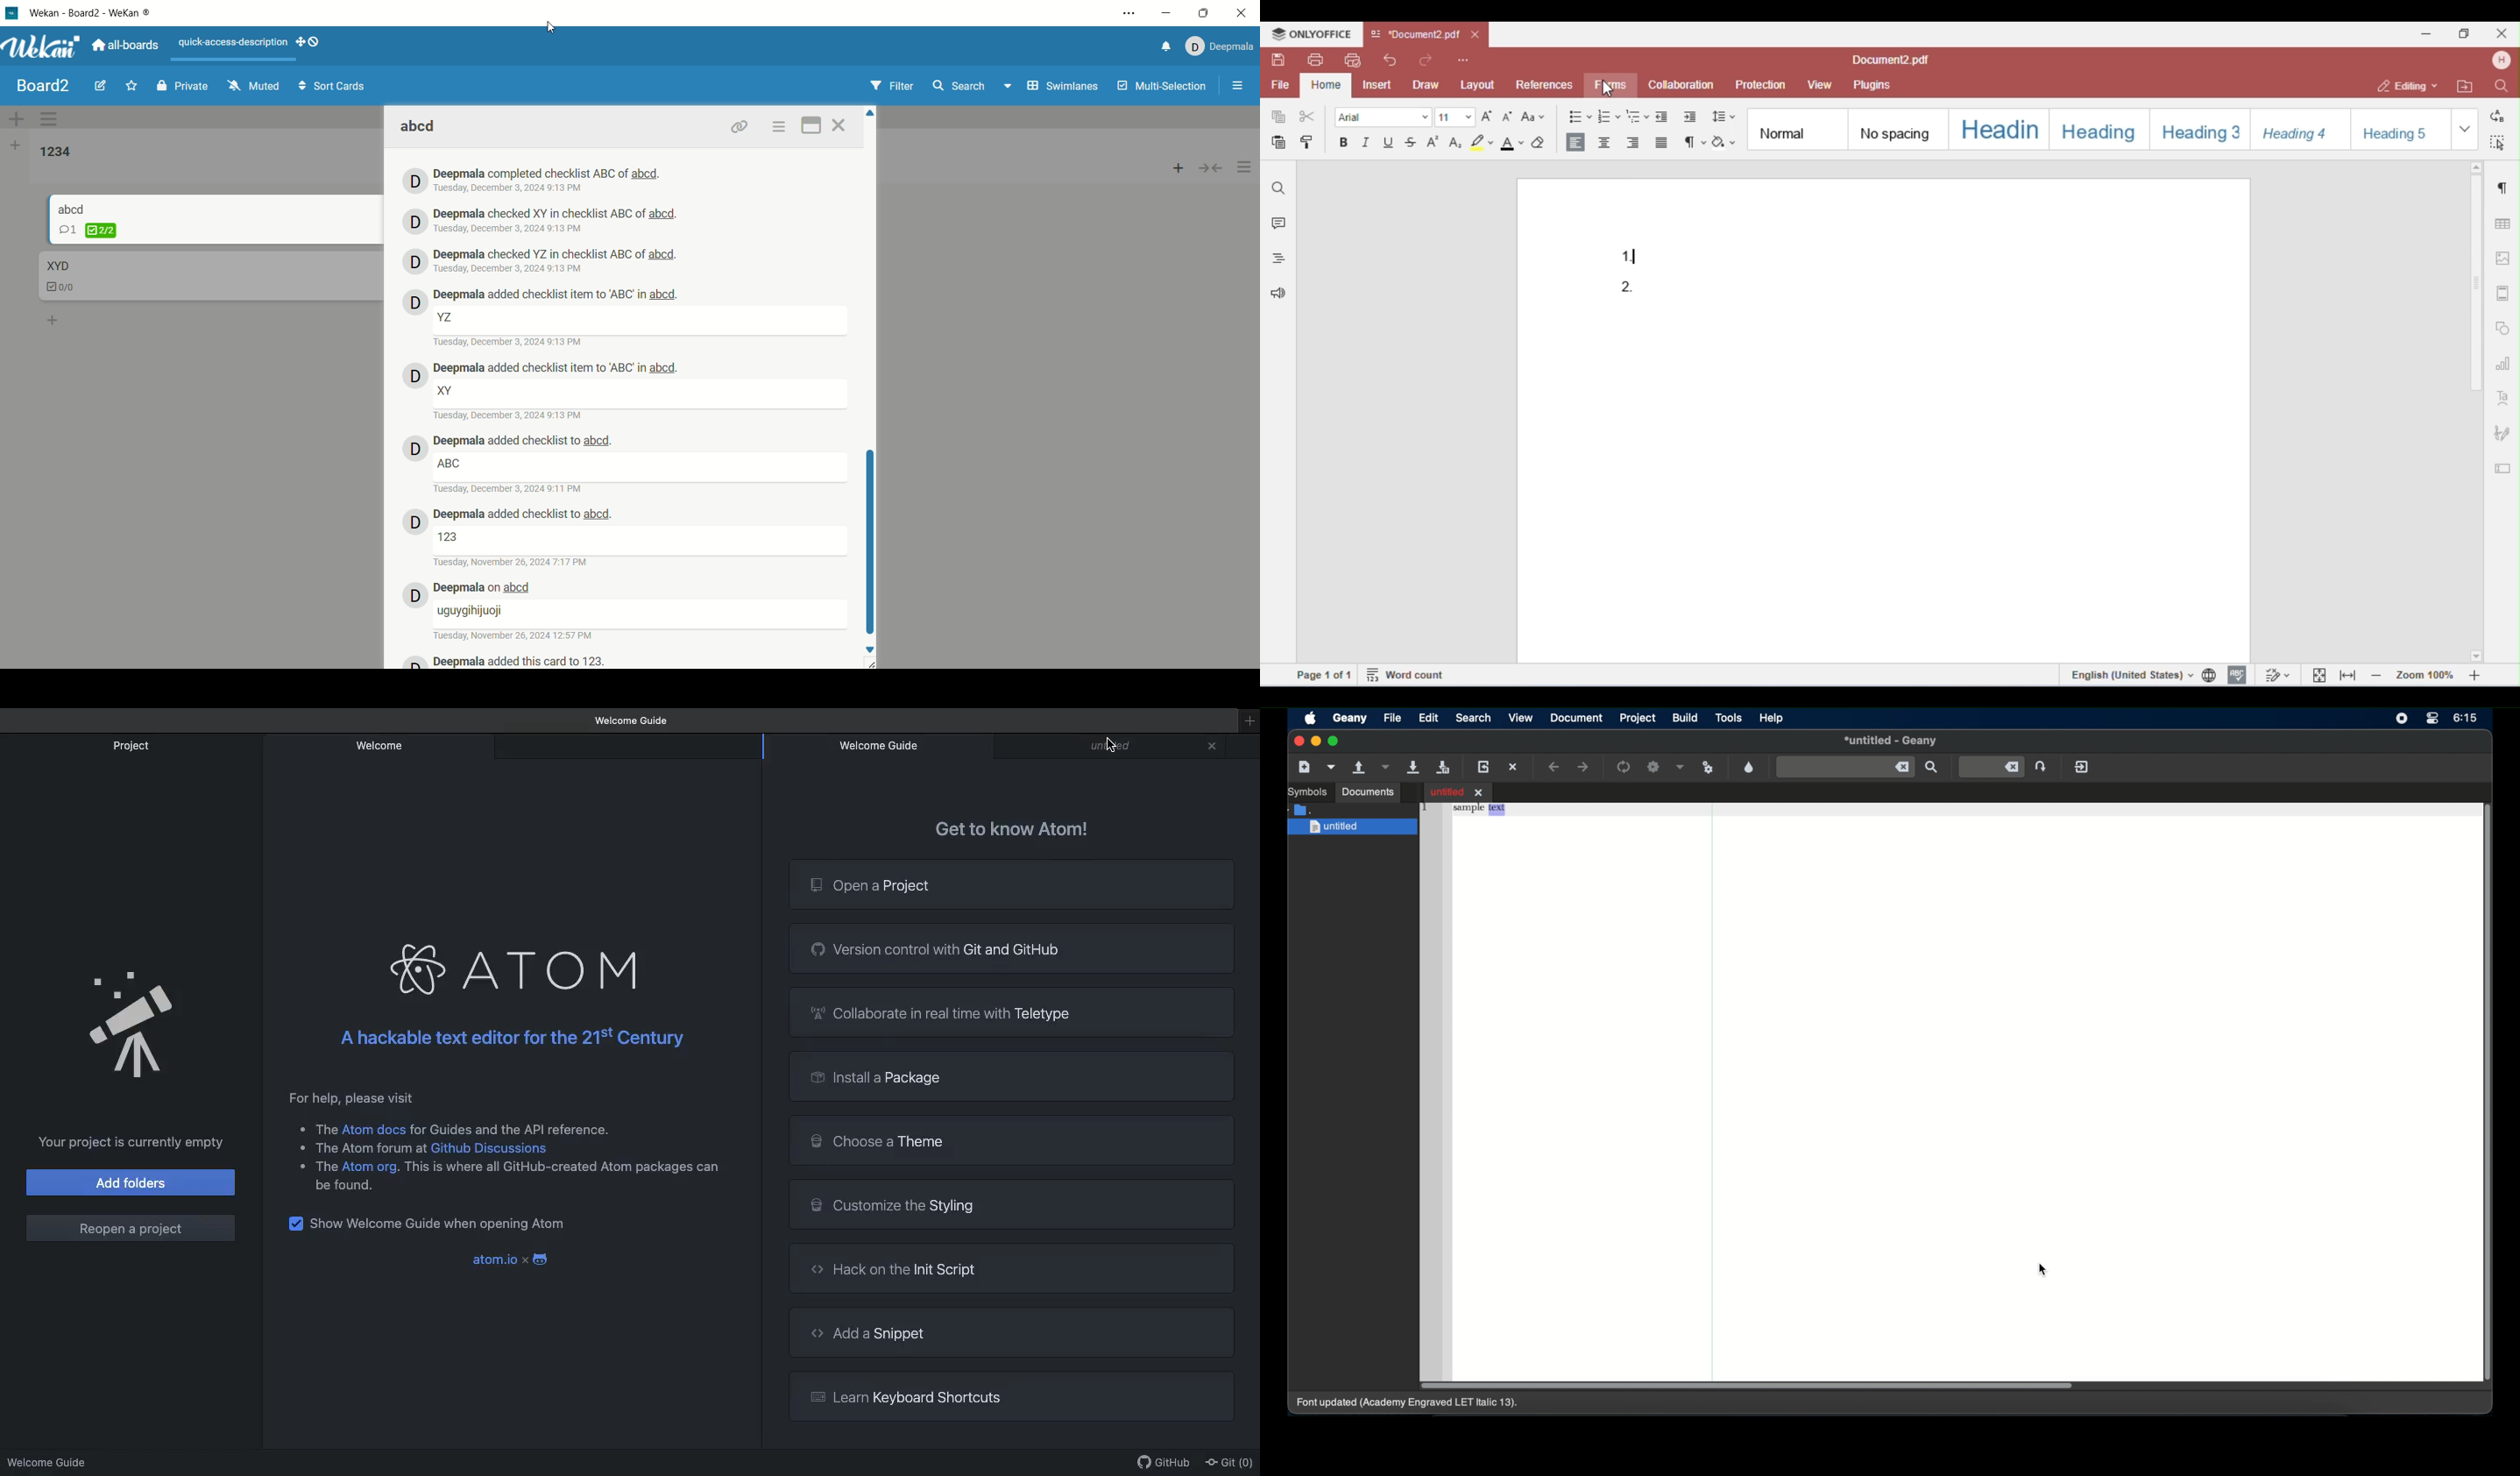  Describe the element at coordinates (521, 662) in the screenshot. I see `deepmala history` at that location.